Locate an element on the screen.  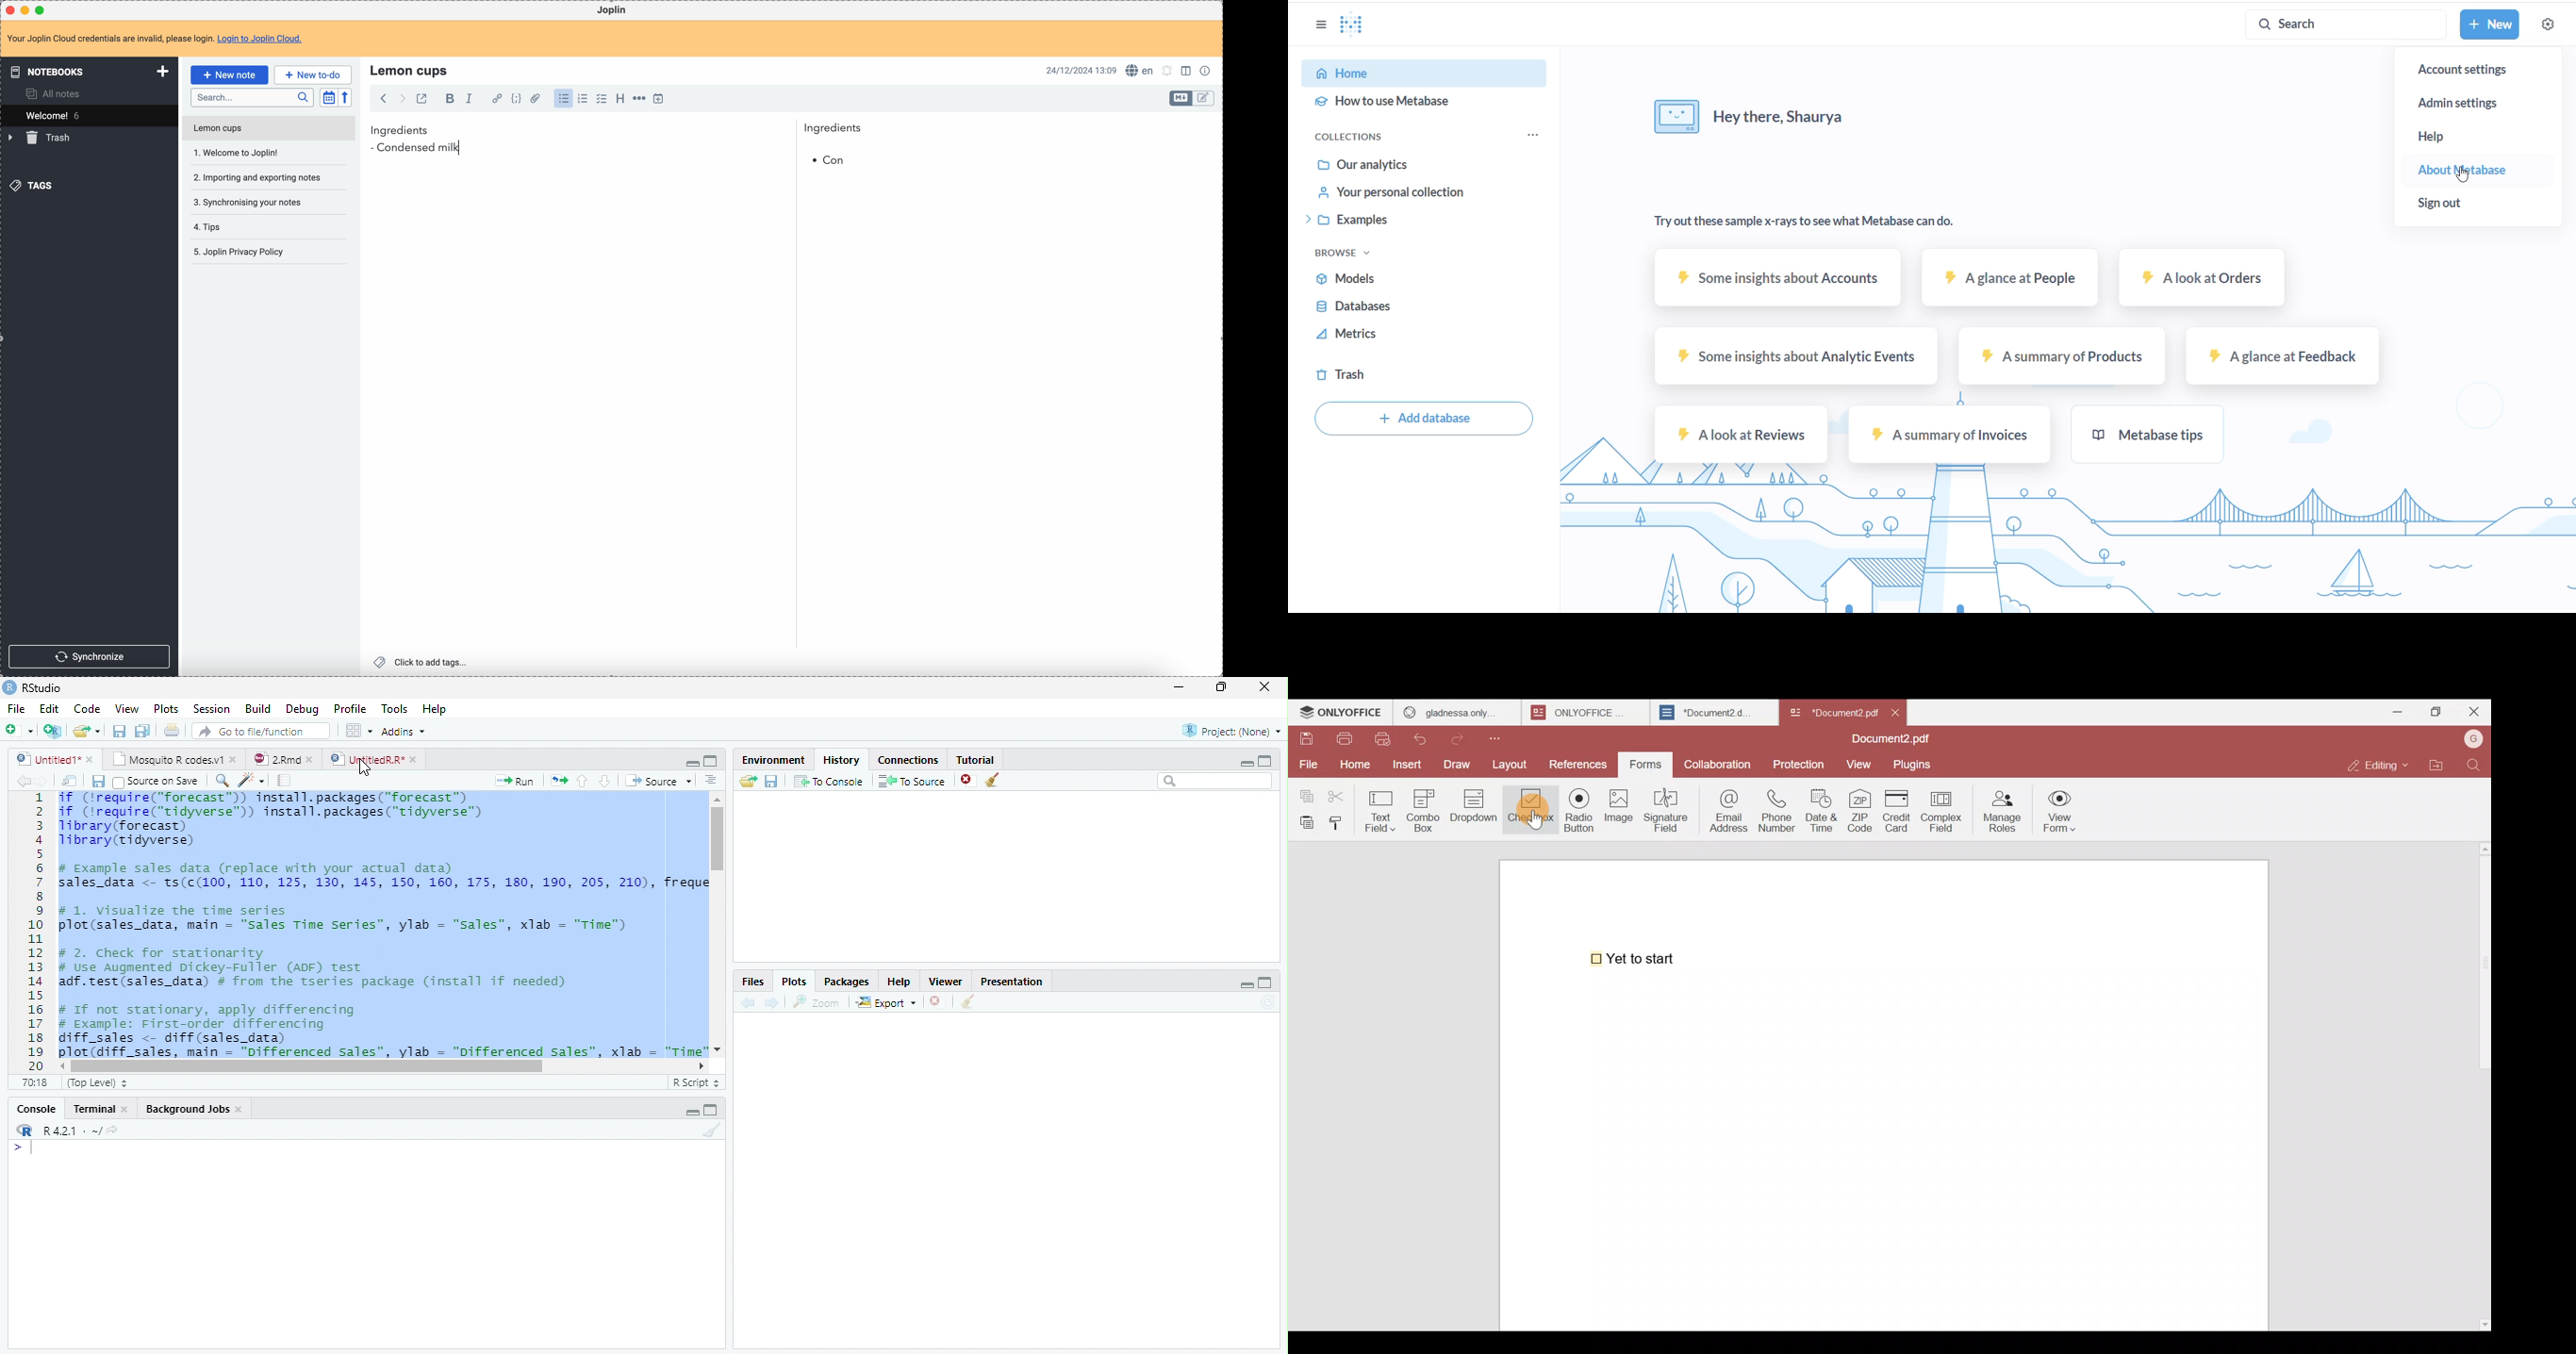
bulleted list is located at coordinates (562, 99).